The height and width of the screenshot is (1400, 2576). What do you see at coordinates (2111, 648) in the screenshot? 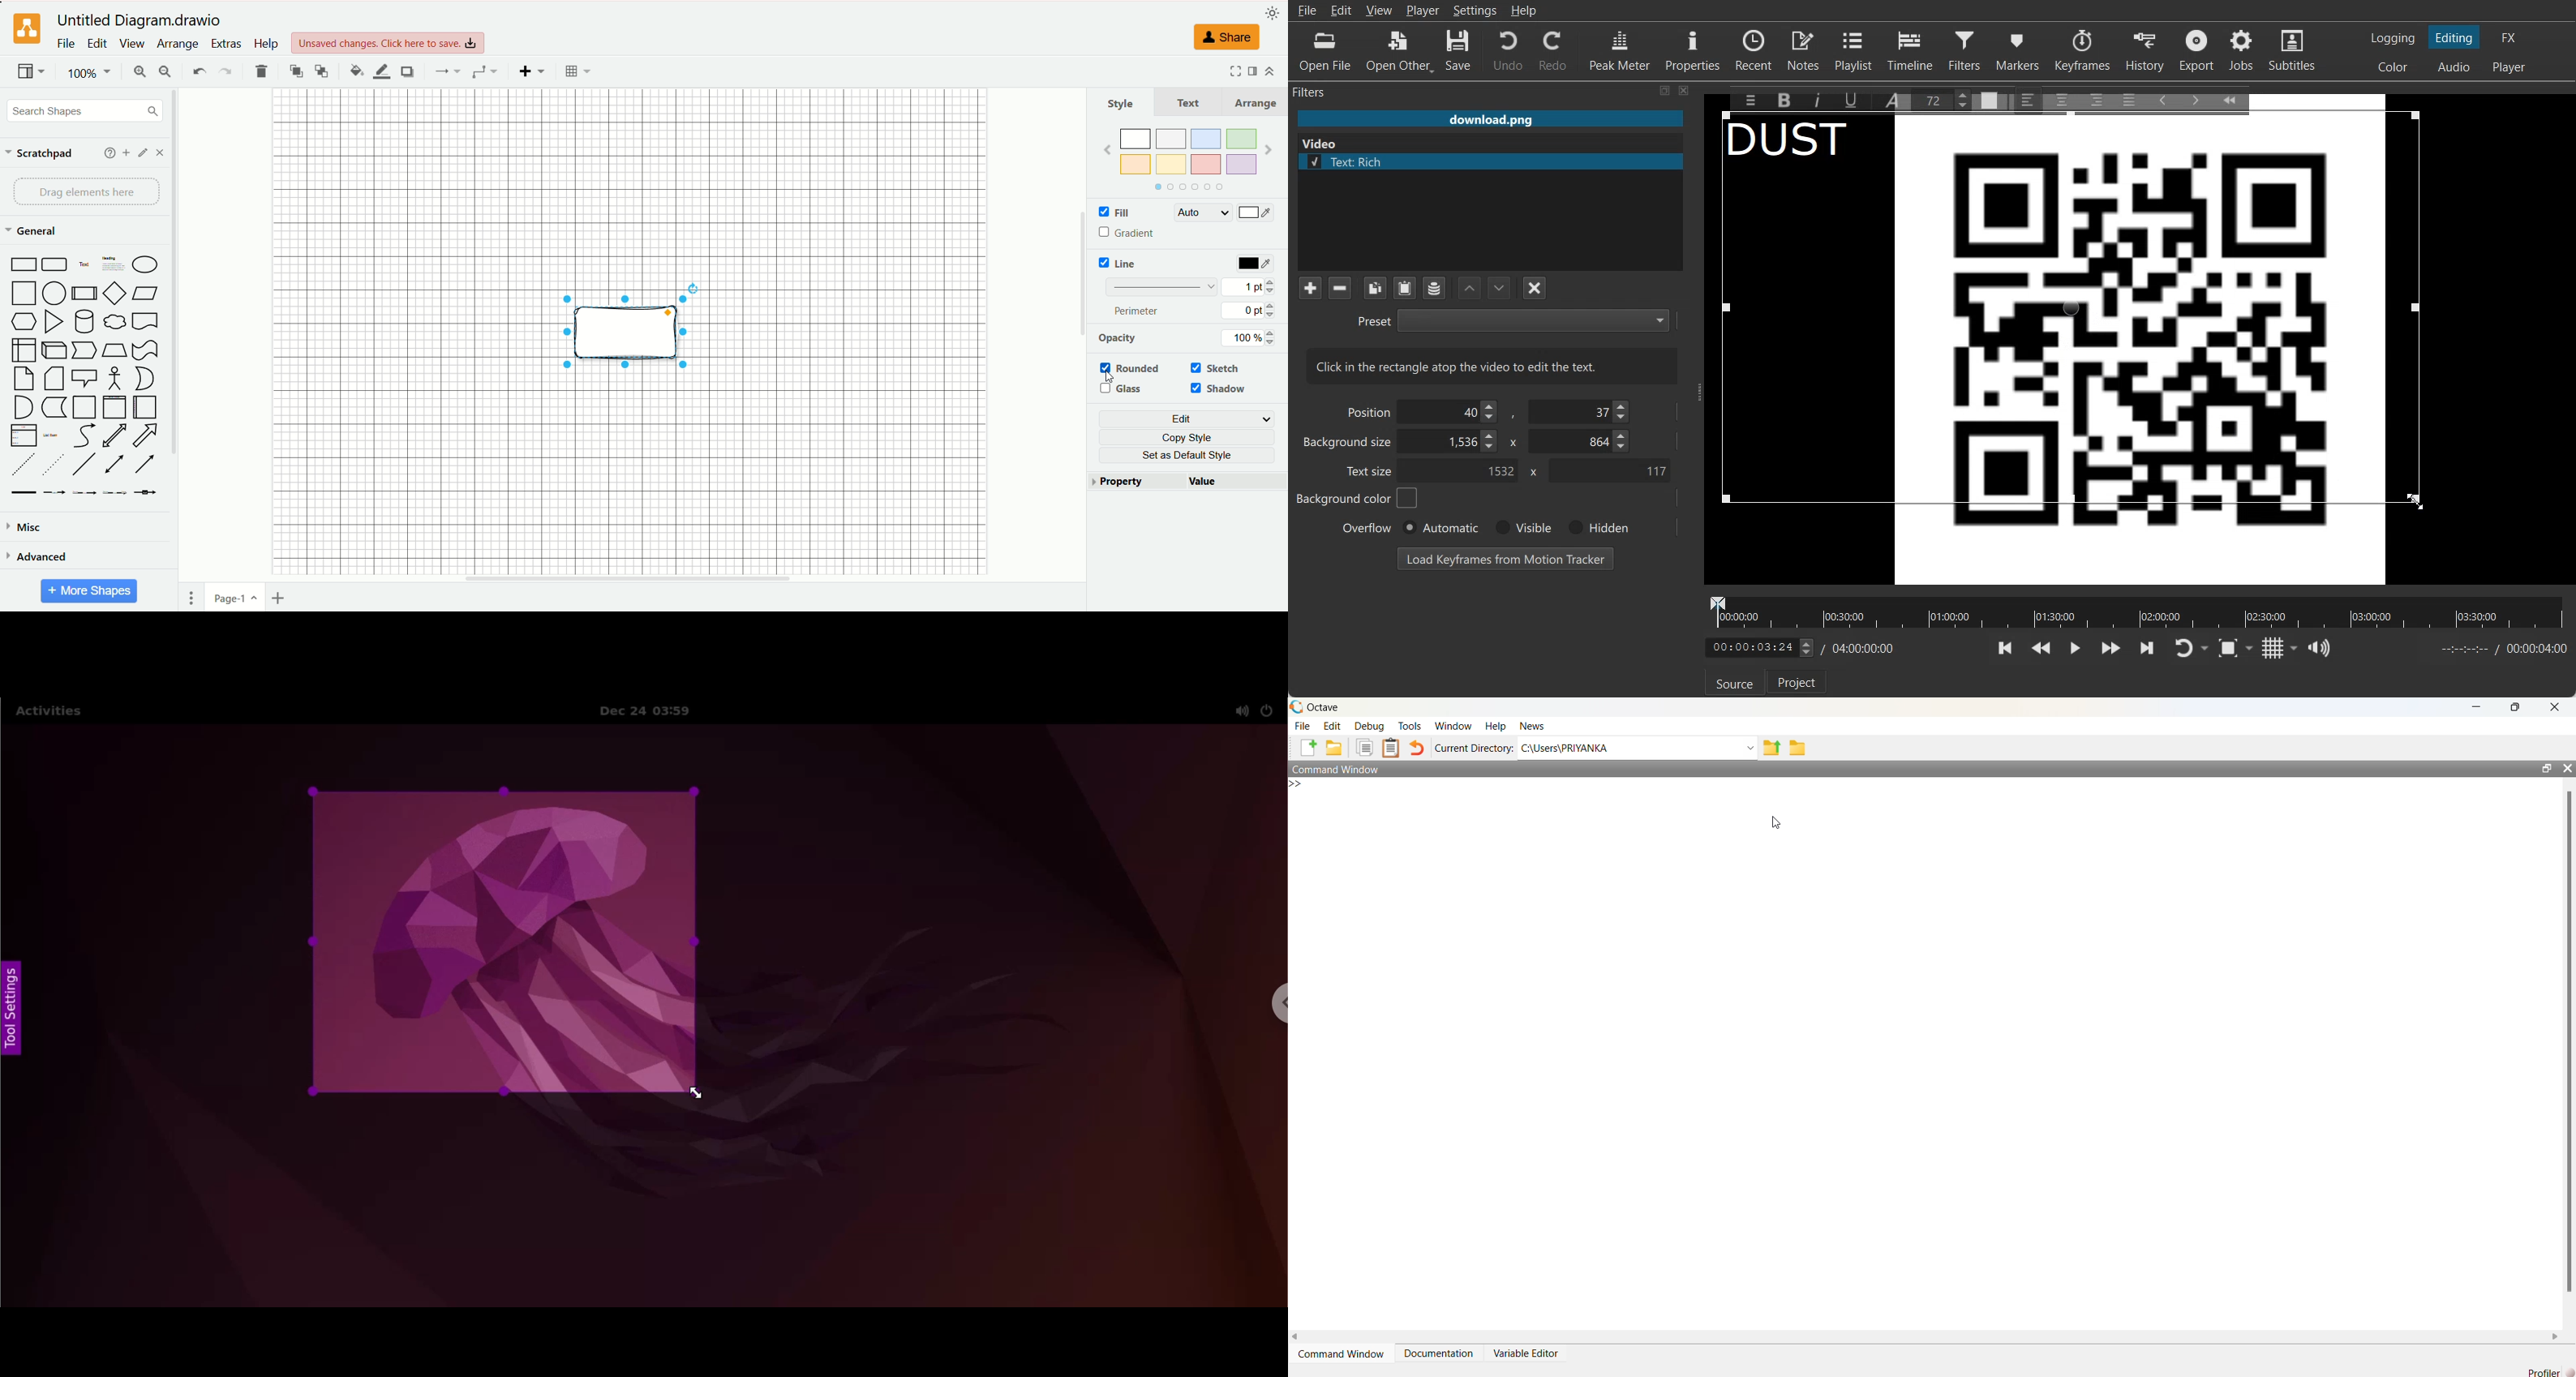
I see `Play Quickly Forward` at bounding box center [2111, 648].